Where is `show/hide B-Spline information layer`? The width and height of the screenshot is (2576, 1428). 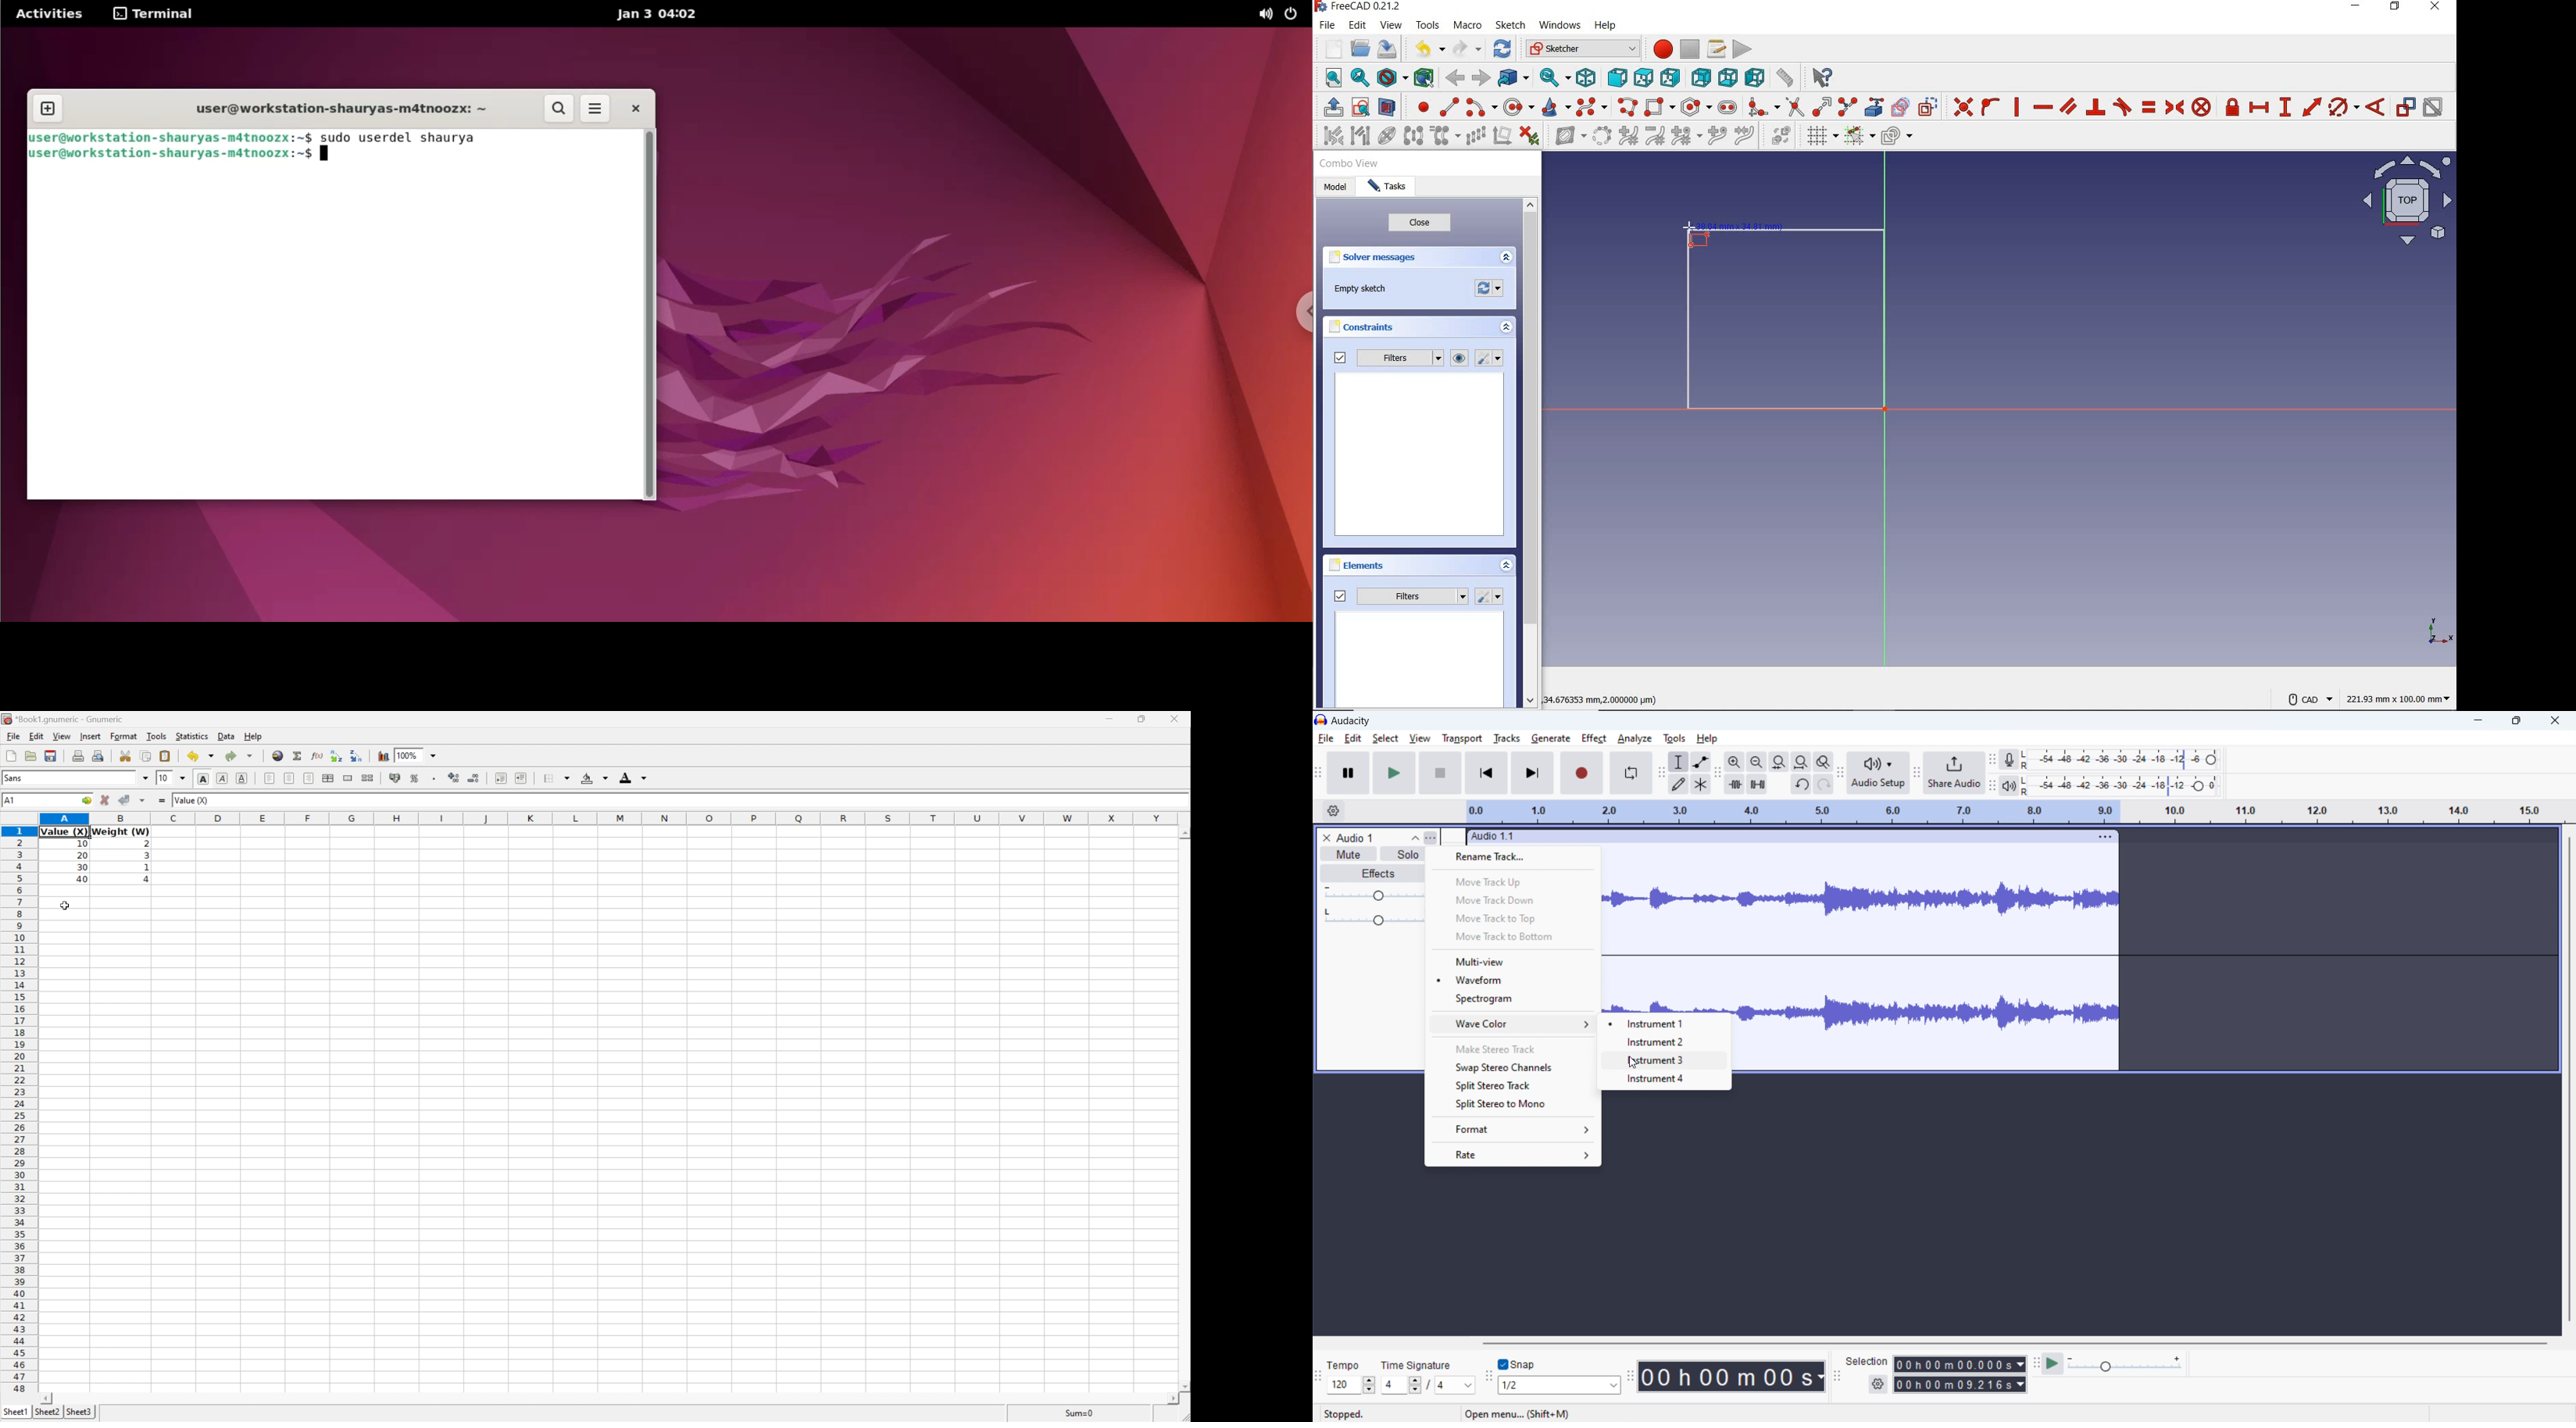 show/hide B-Spline information layer is located at coordinates (1566, 137).